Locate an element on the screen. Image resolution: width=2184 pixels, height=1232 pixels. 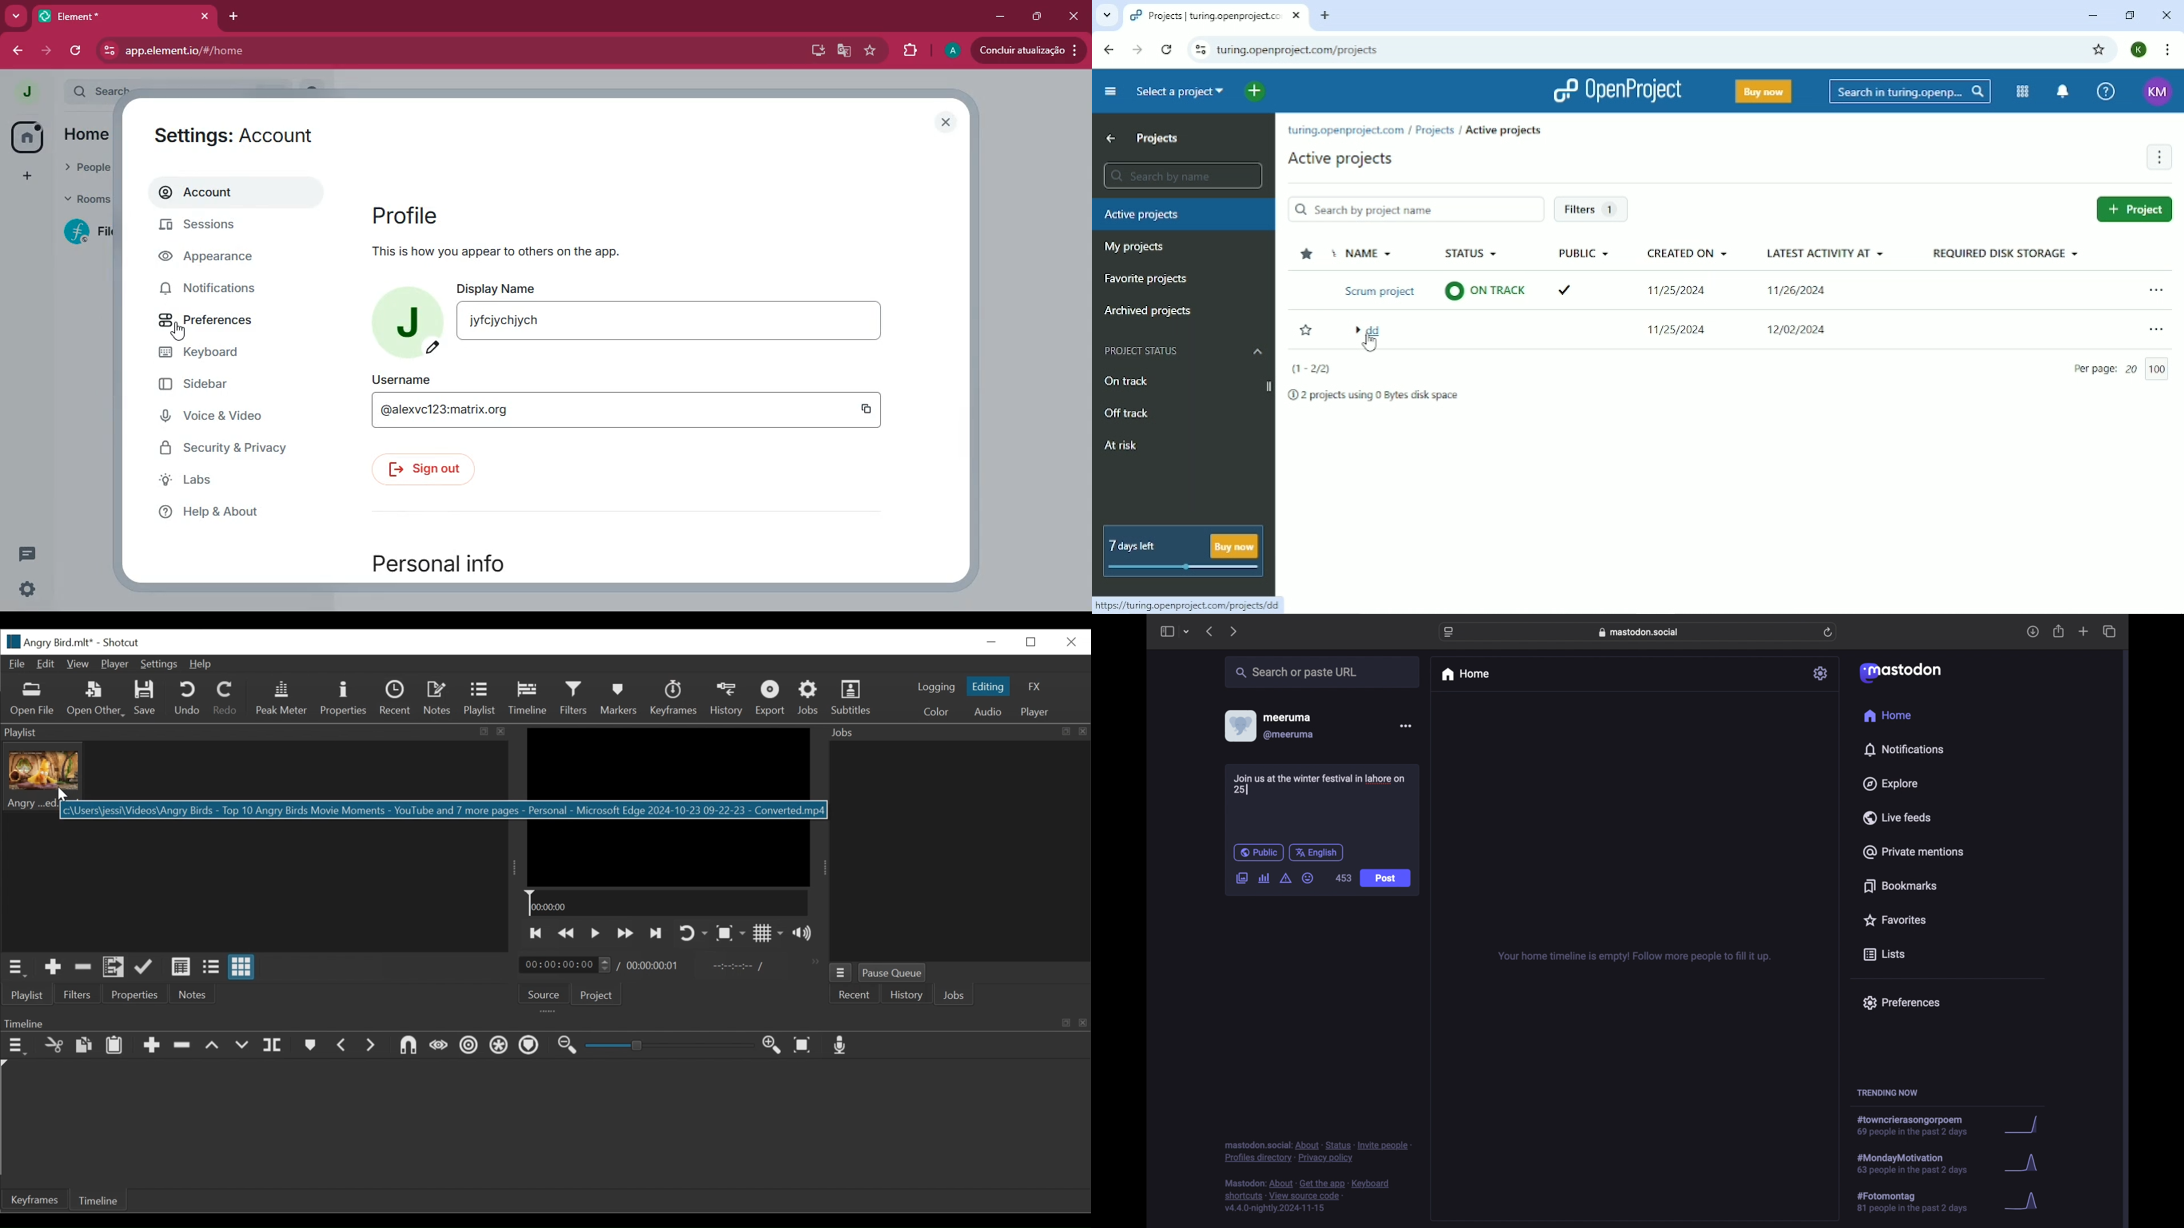
display picture is located at coordinates (1239, 725).